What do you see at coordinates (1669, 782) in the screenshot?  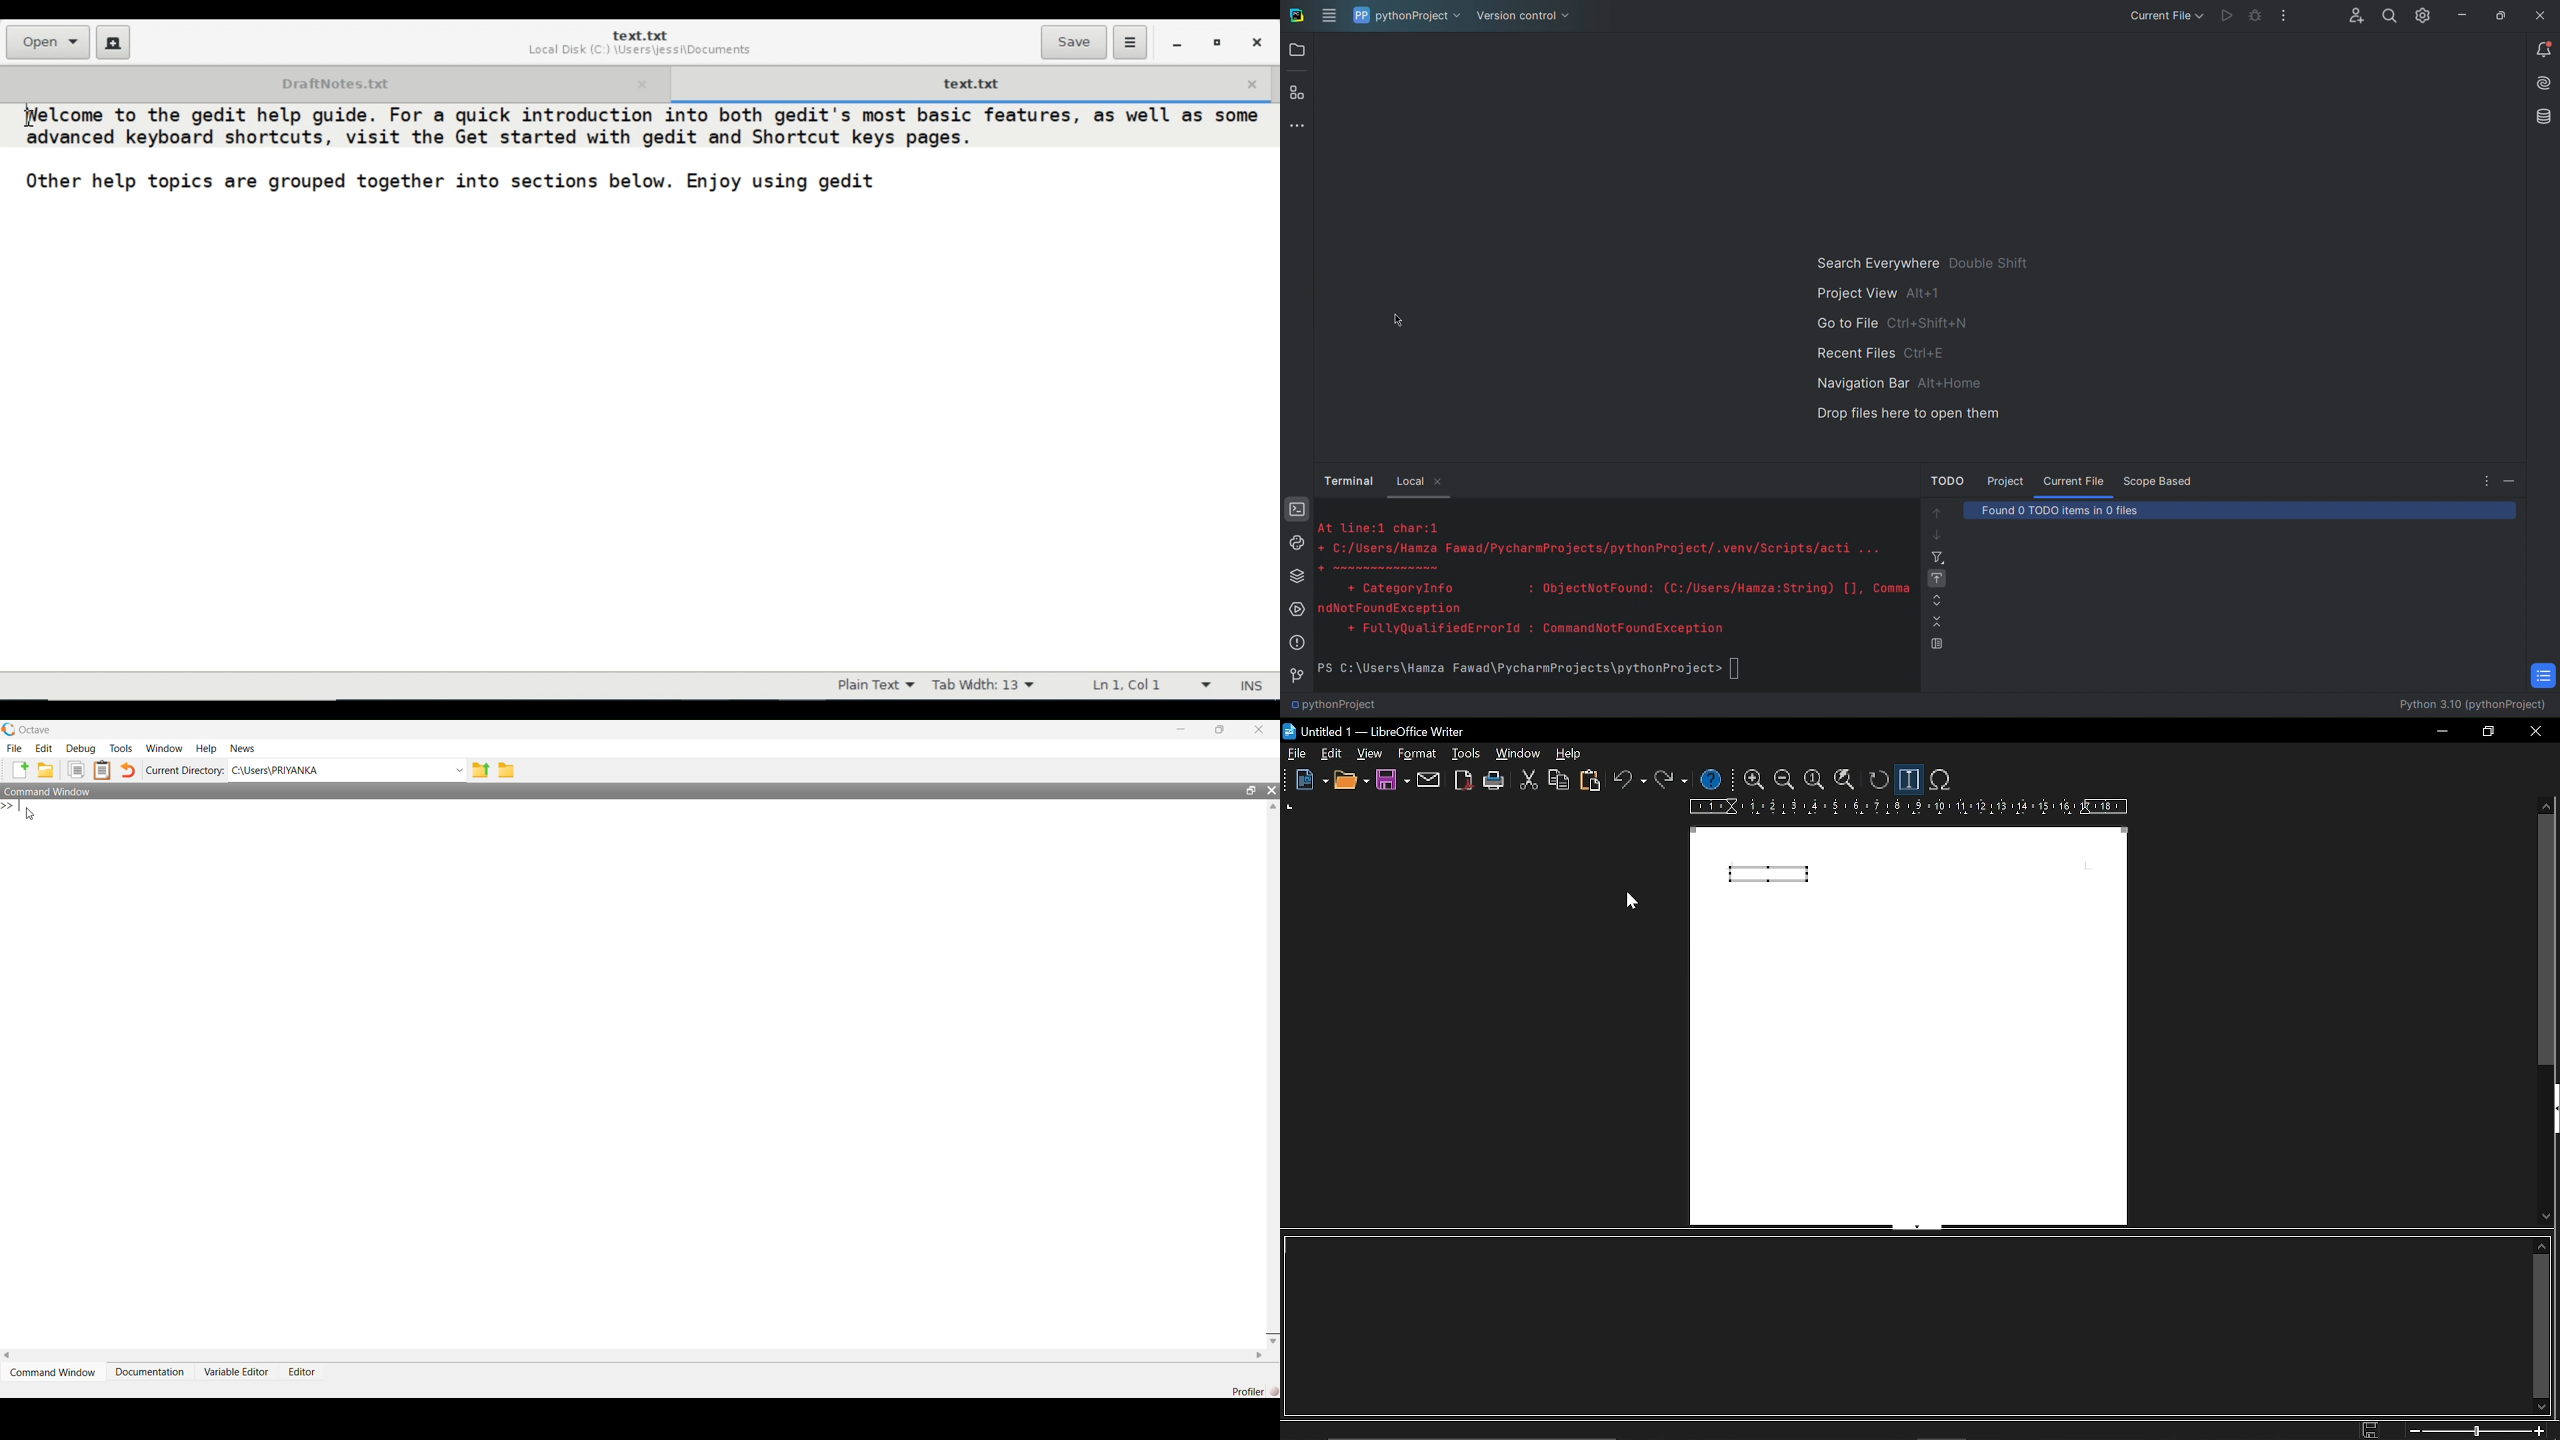 I see `redo` at bounding box center [1669, 782].